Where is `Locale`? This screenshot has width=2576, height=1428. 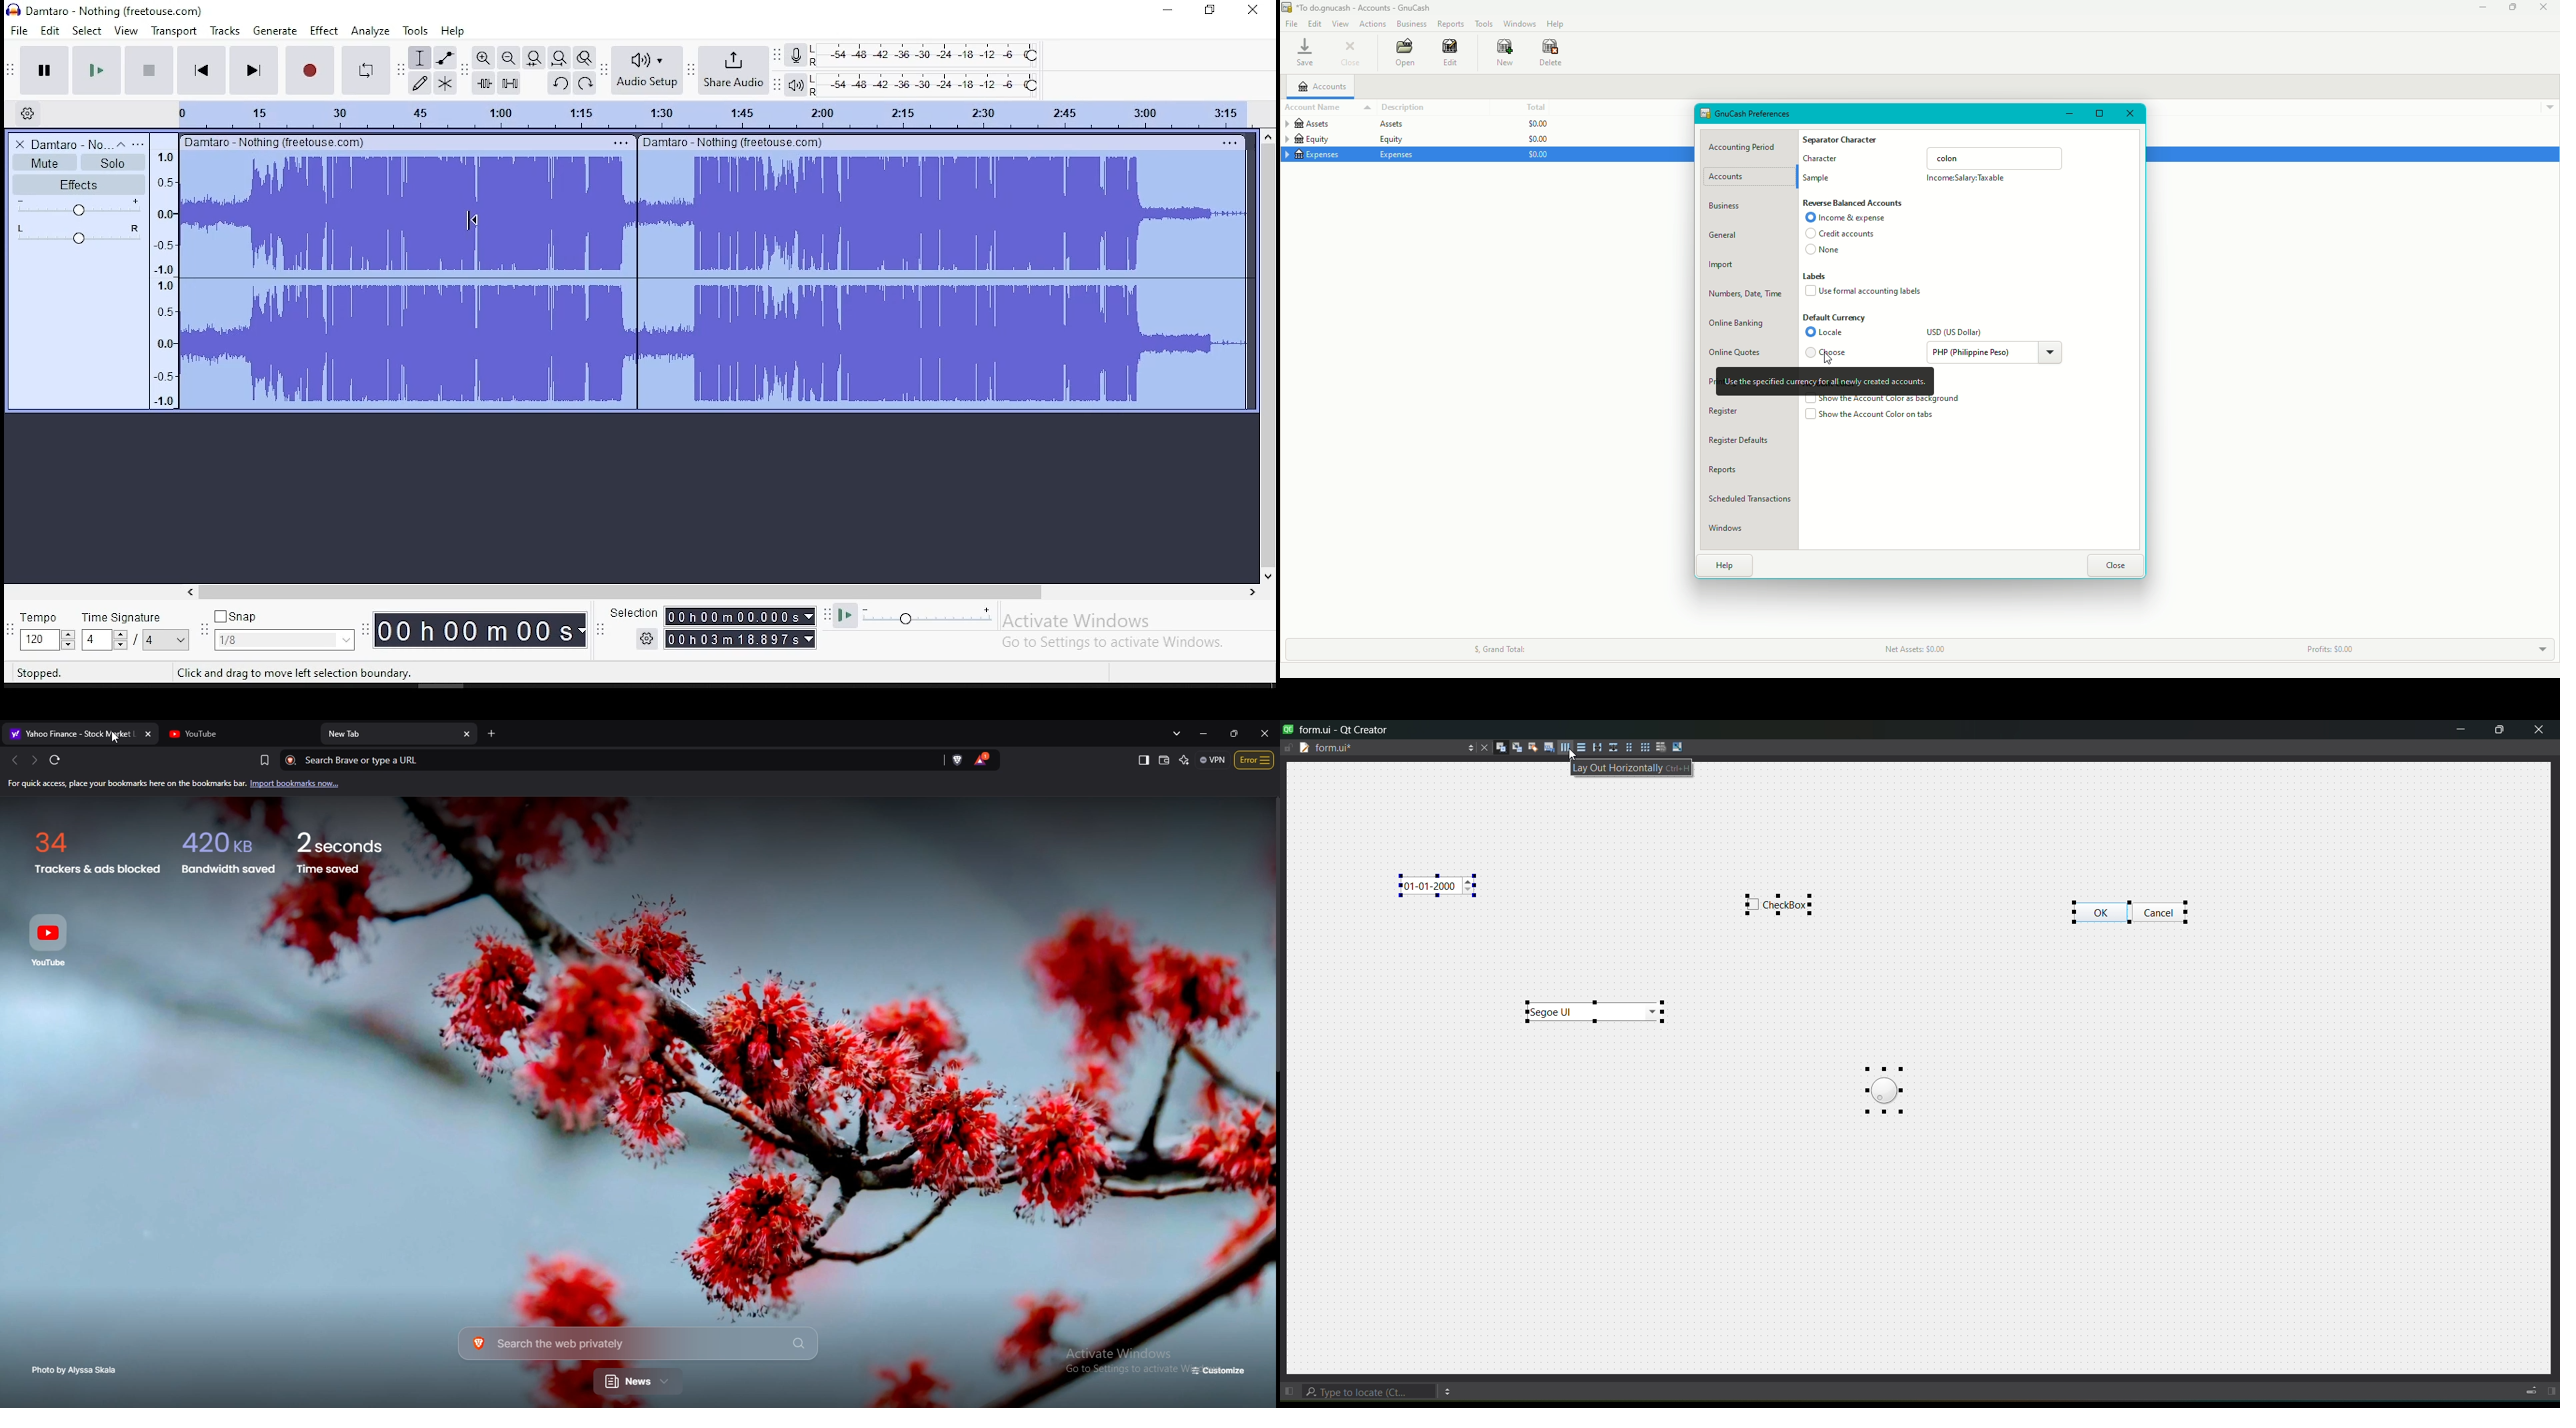
Locale is located at coordinates (1828, 333).